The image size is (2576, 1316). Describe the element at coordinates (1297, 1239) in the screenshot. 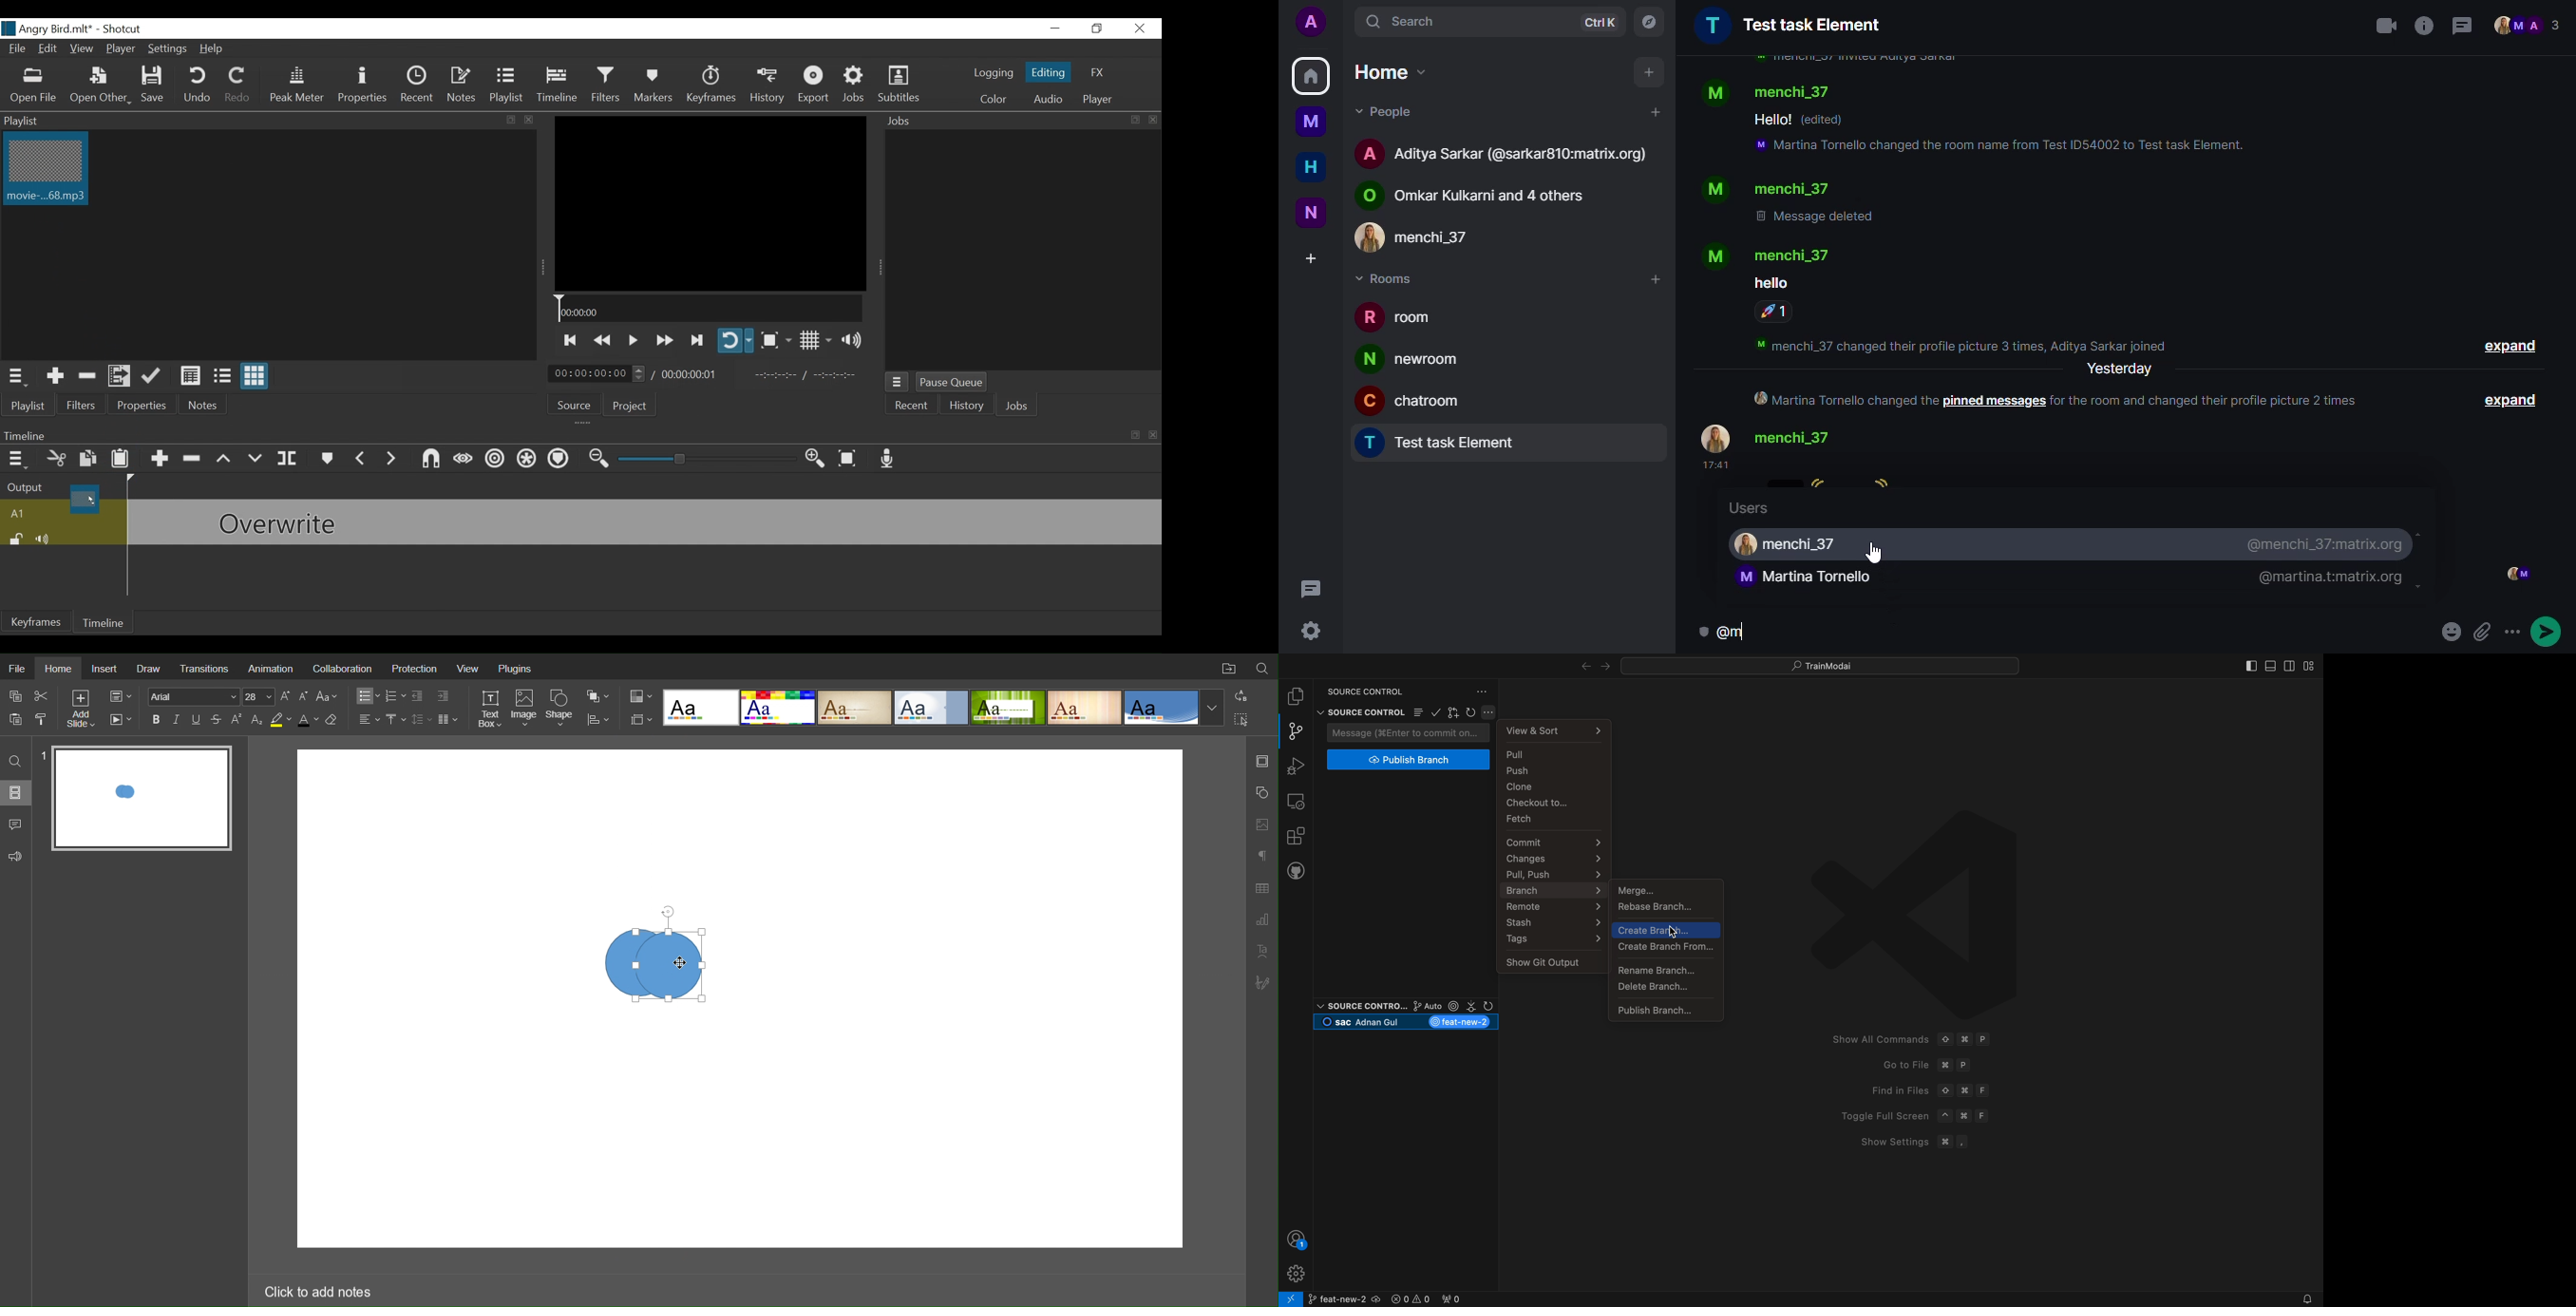

I see `profile` at that location.